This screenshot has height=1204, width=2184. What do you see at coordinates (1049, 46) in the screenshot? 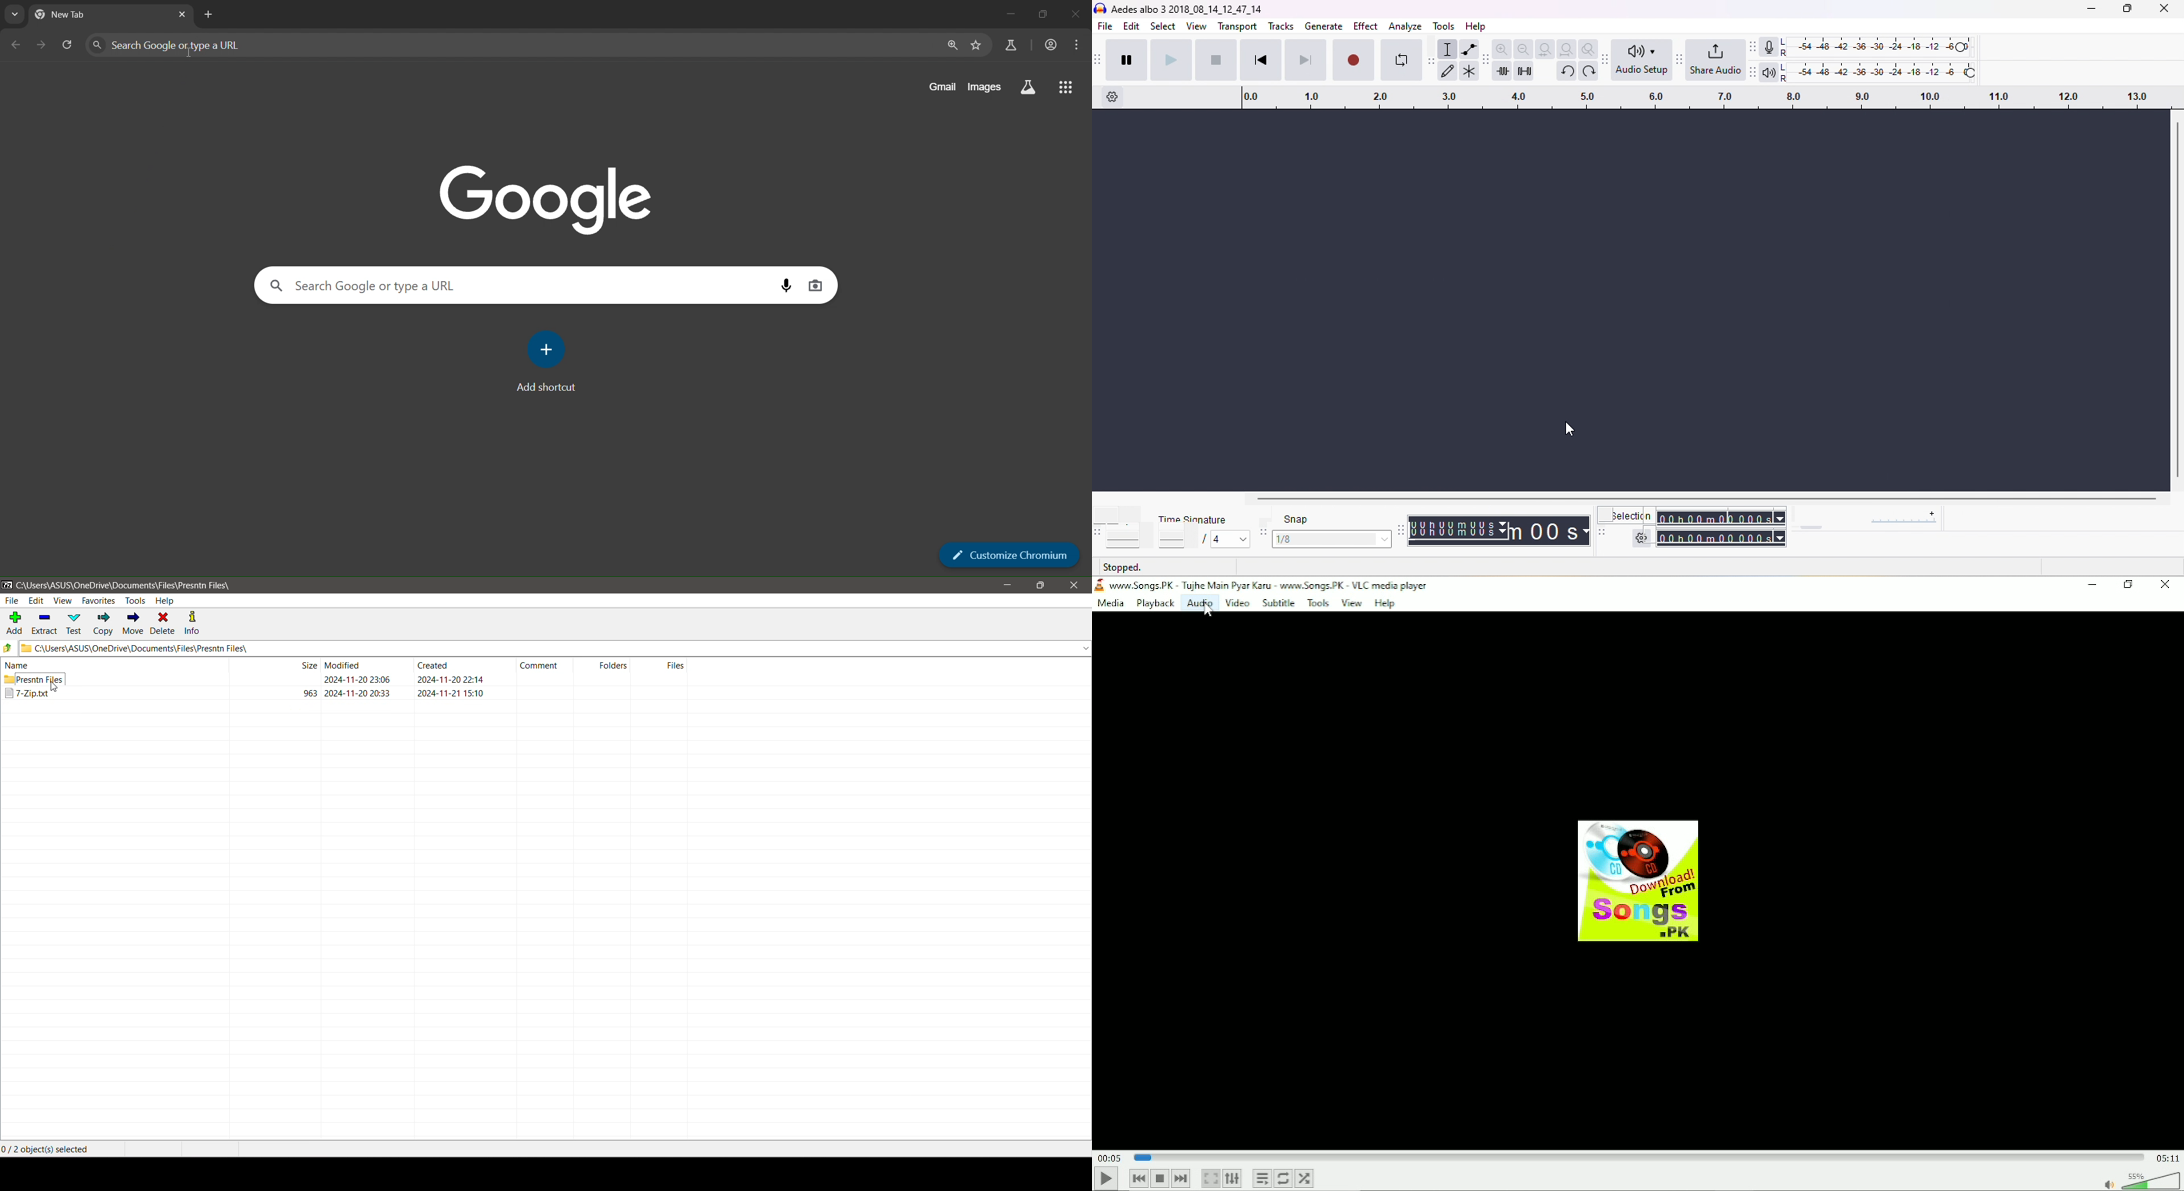
I see `account` at bounding box center [1049, 46].